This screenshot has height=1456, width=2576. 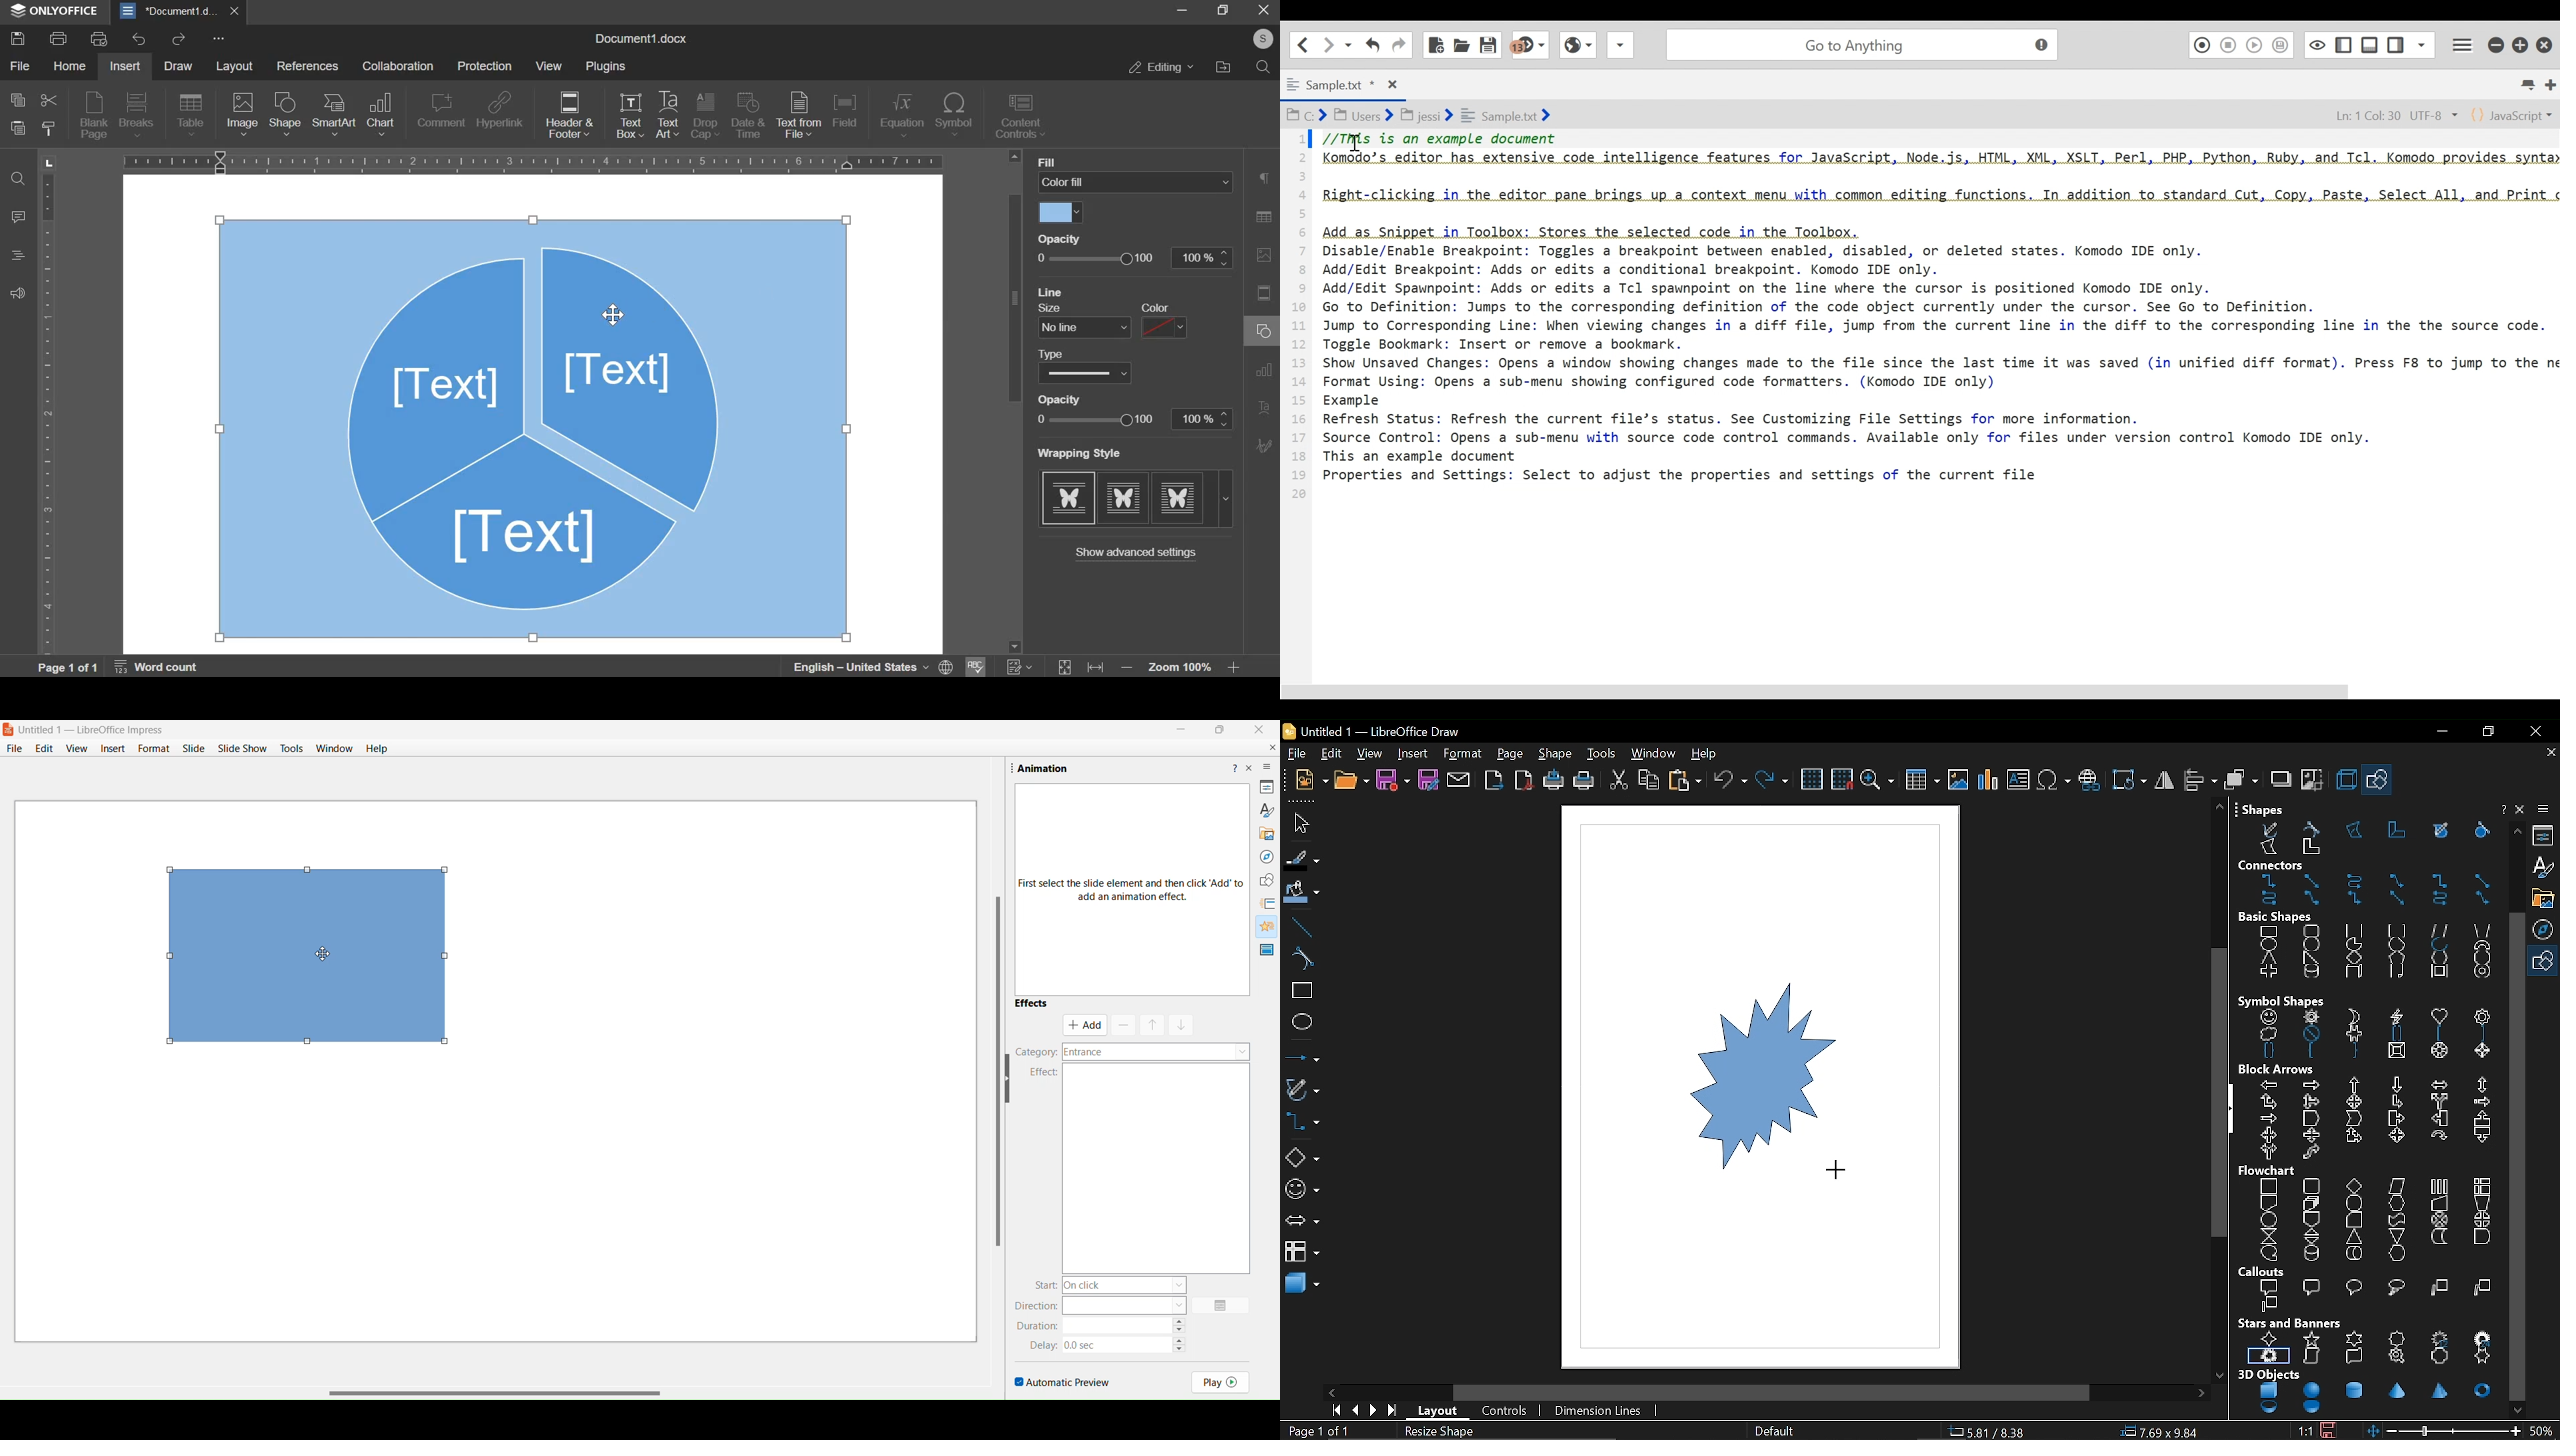 What do you see at coordinates (1376, 1411) in the screenshot?
I see `next page` at bounding box center [1376, 1411].